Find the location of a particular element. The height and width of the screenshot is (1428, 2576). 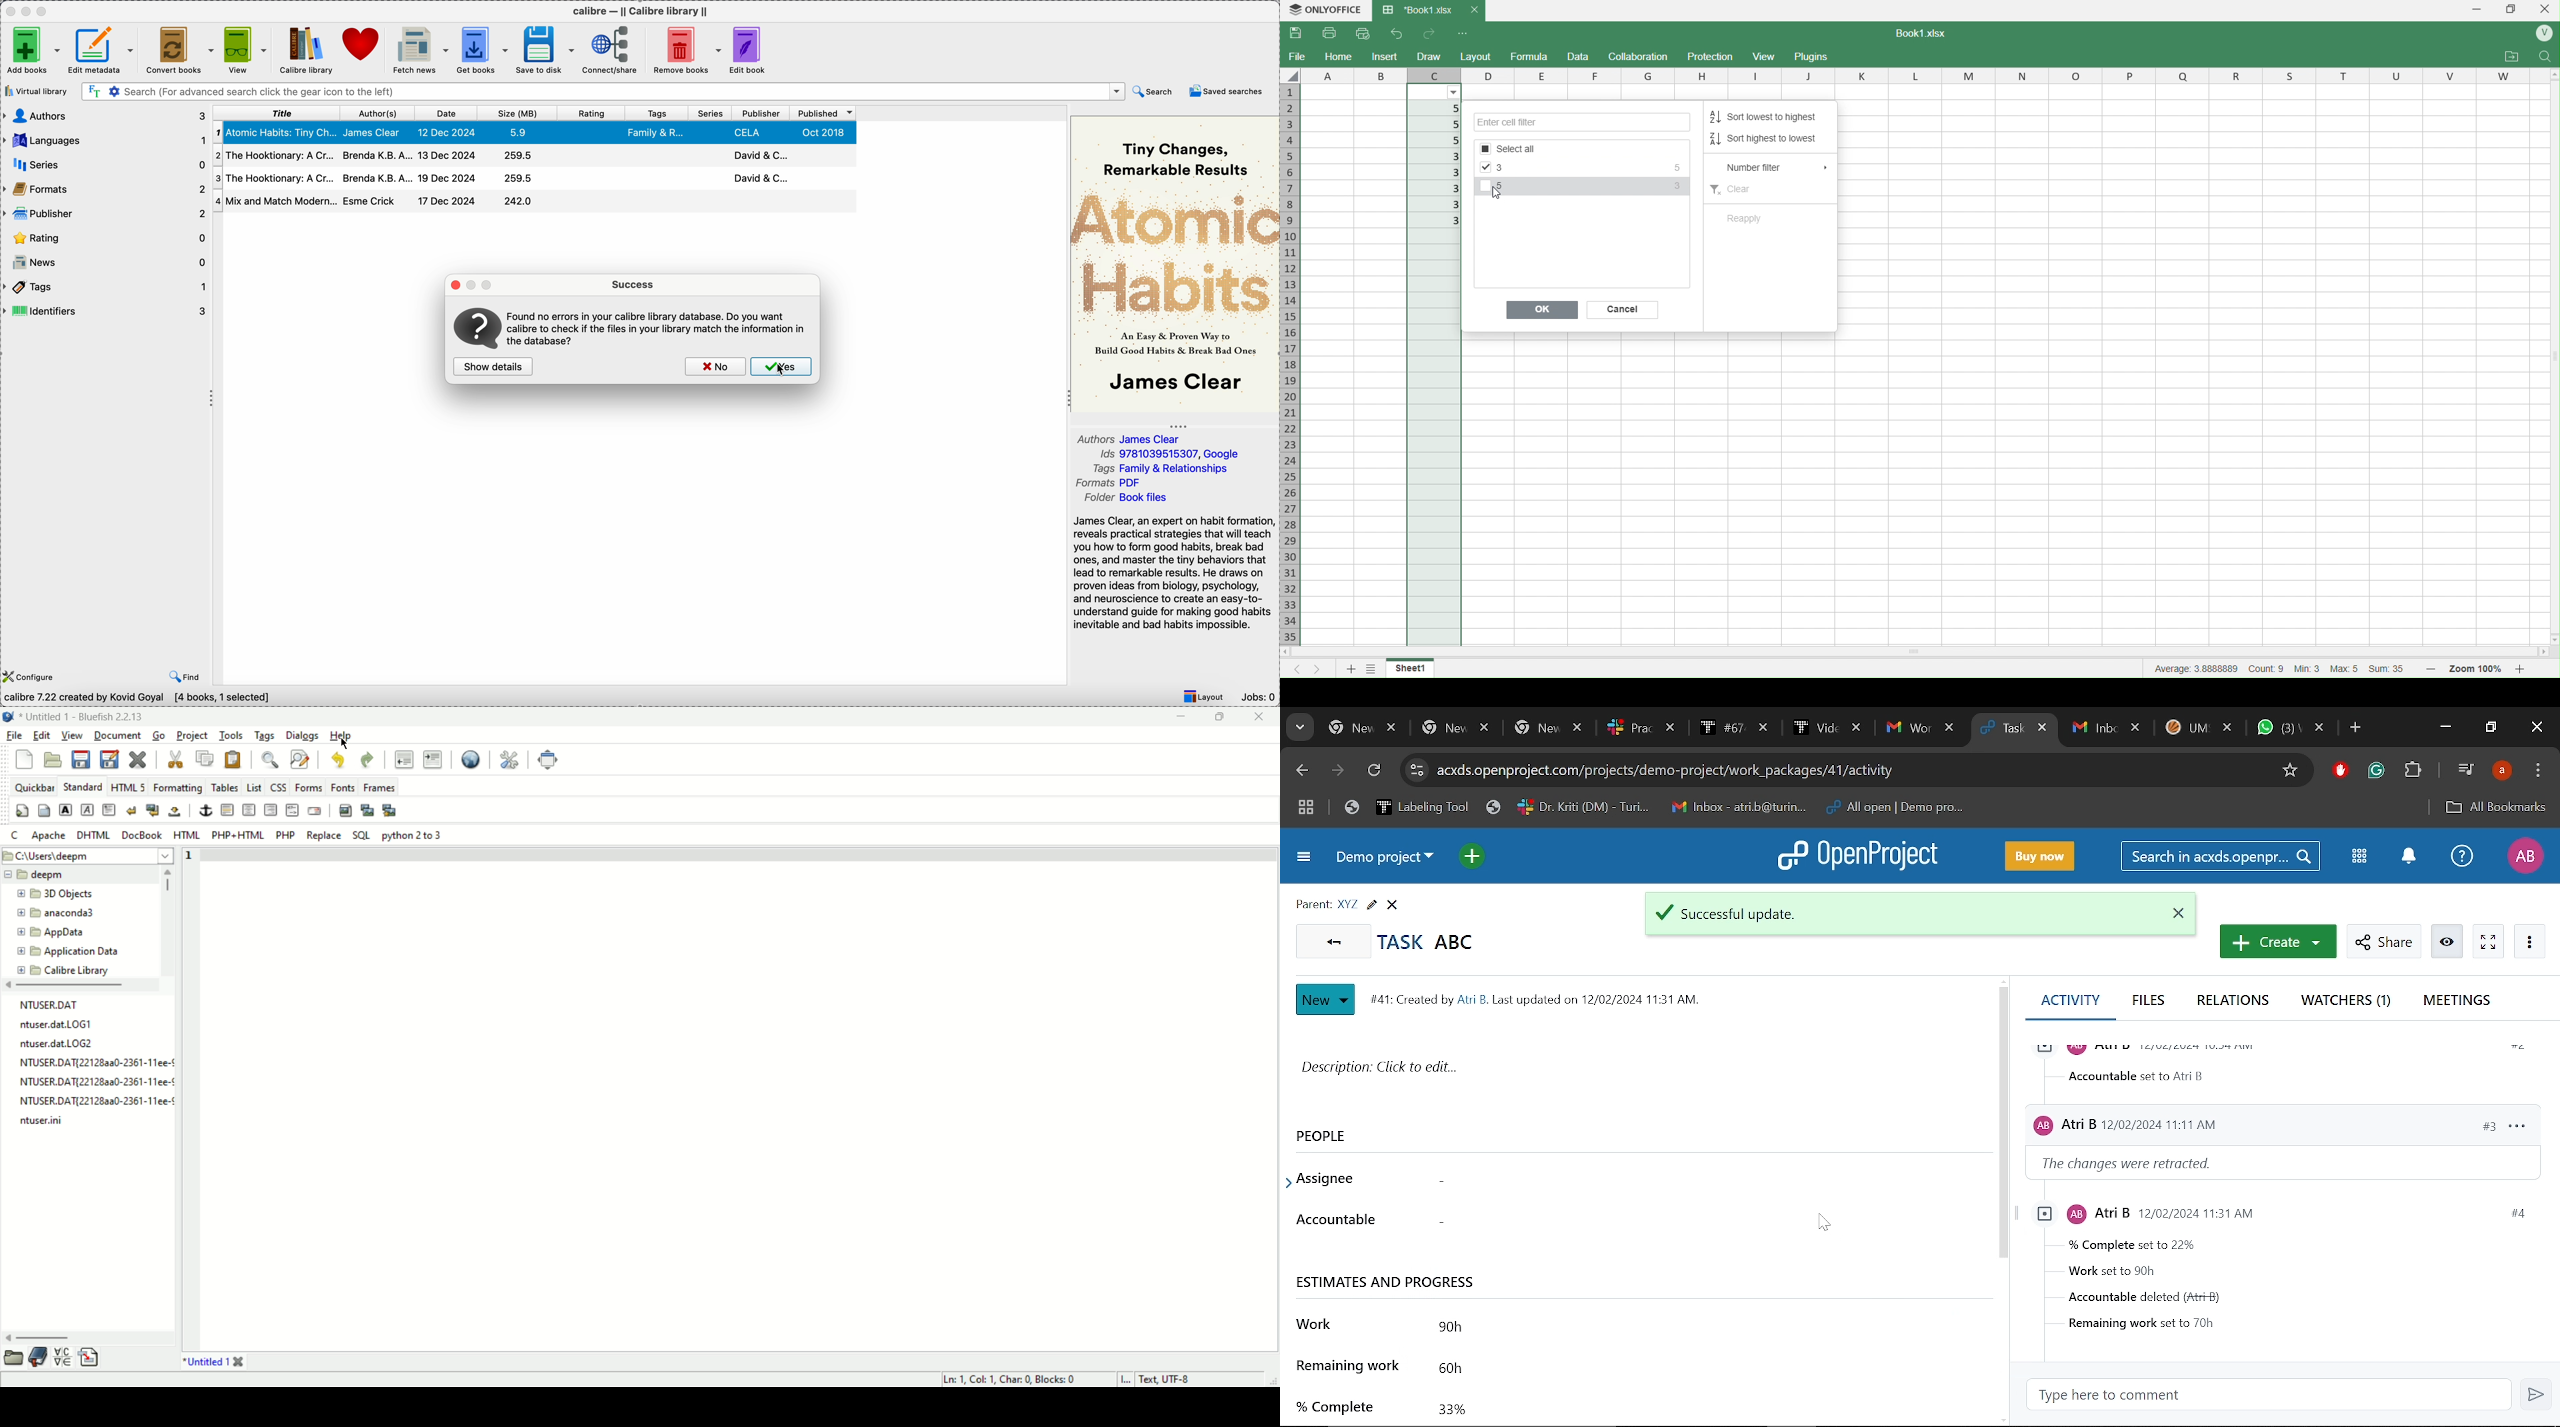

layout is located at coordinates (1207, 696).